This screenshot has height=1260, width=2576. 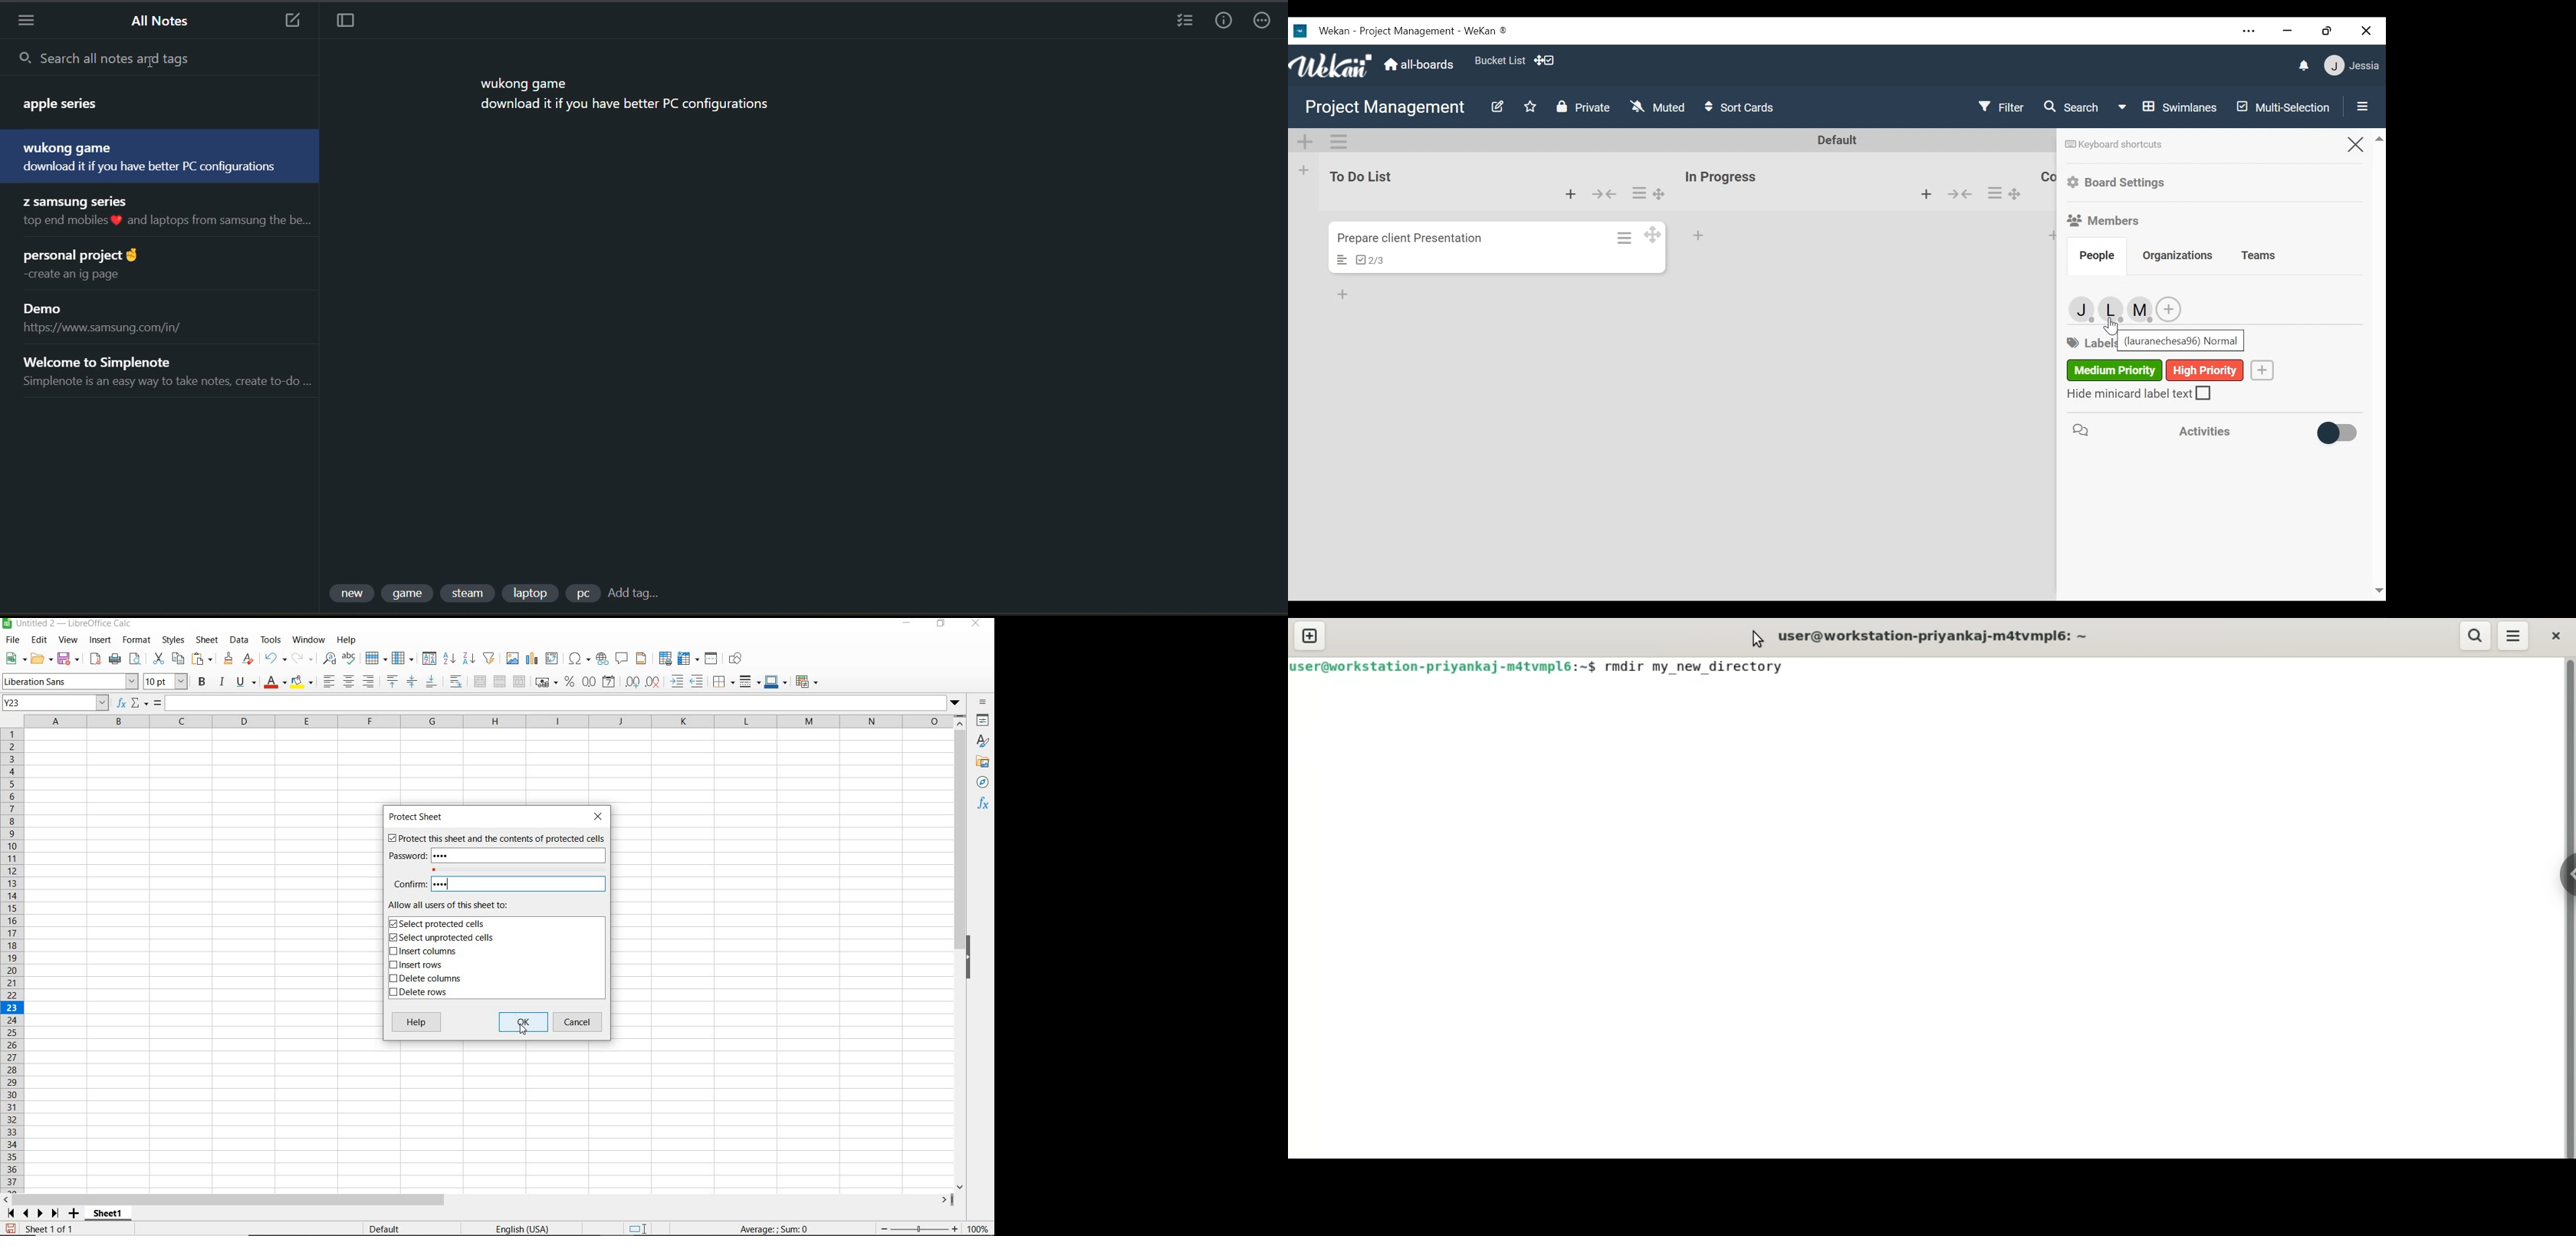 What do you see at coordinates (775, 681) in the screenshot?
I see `BORDER COLOR` at bounding box center [775, 681].